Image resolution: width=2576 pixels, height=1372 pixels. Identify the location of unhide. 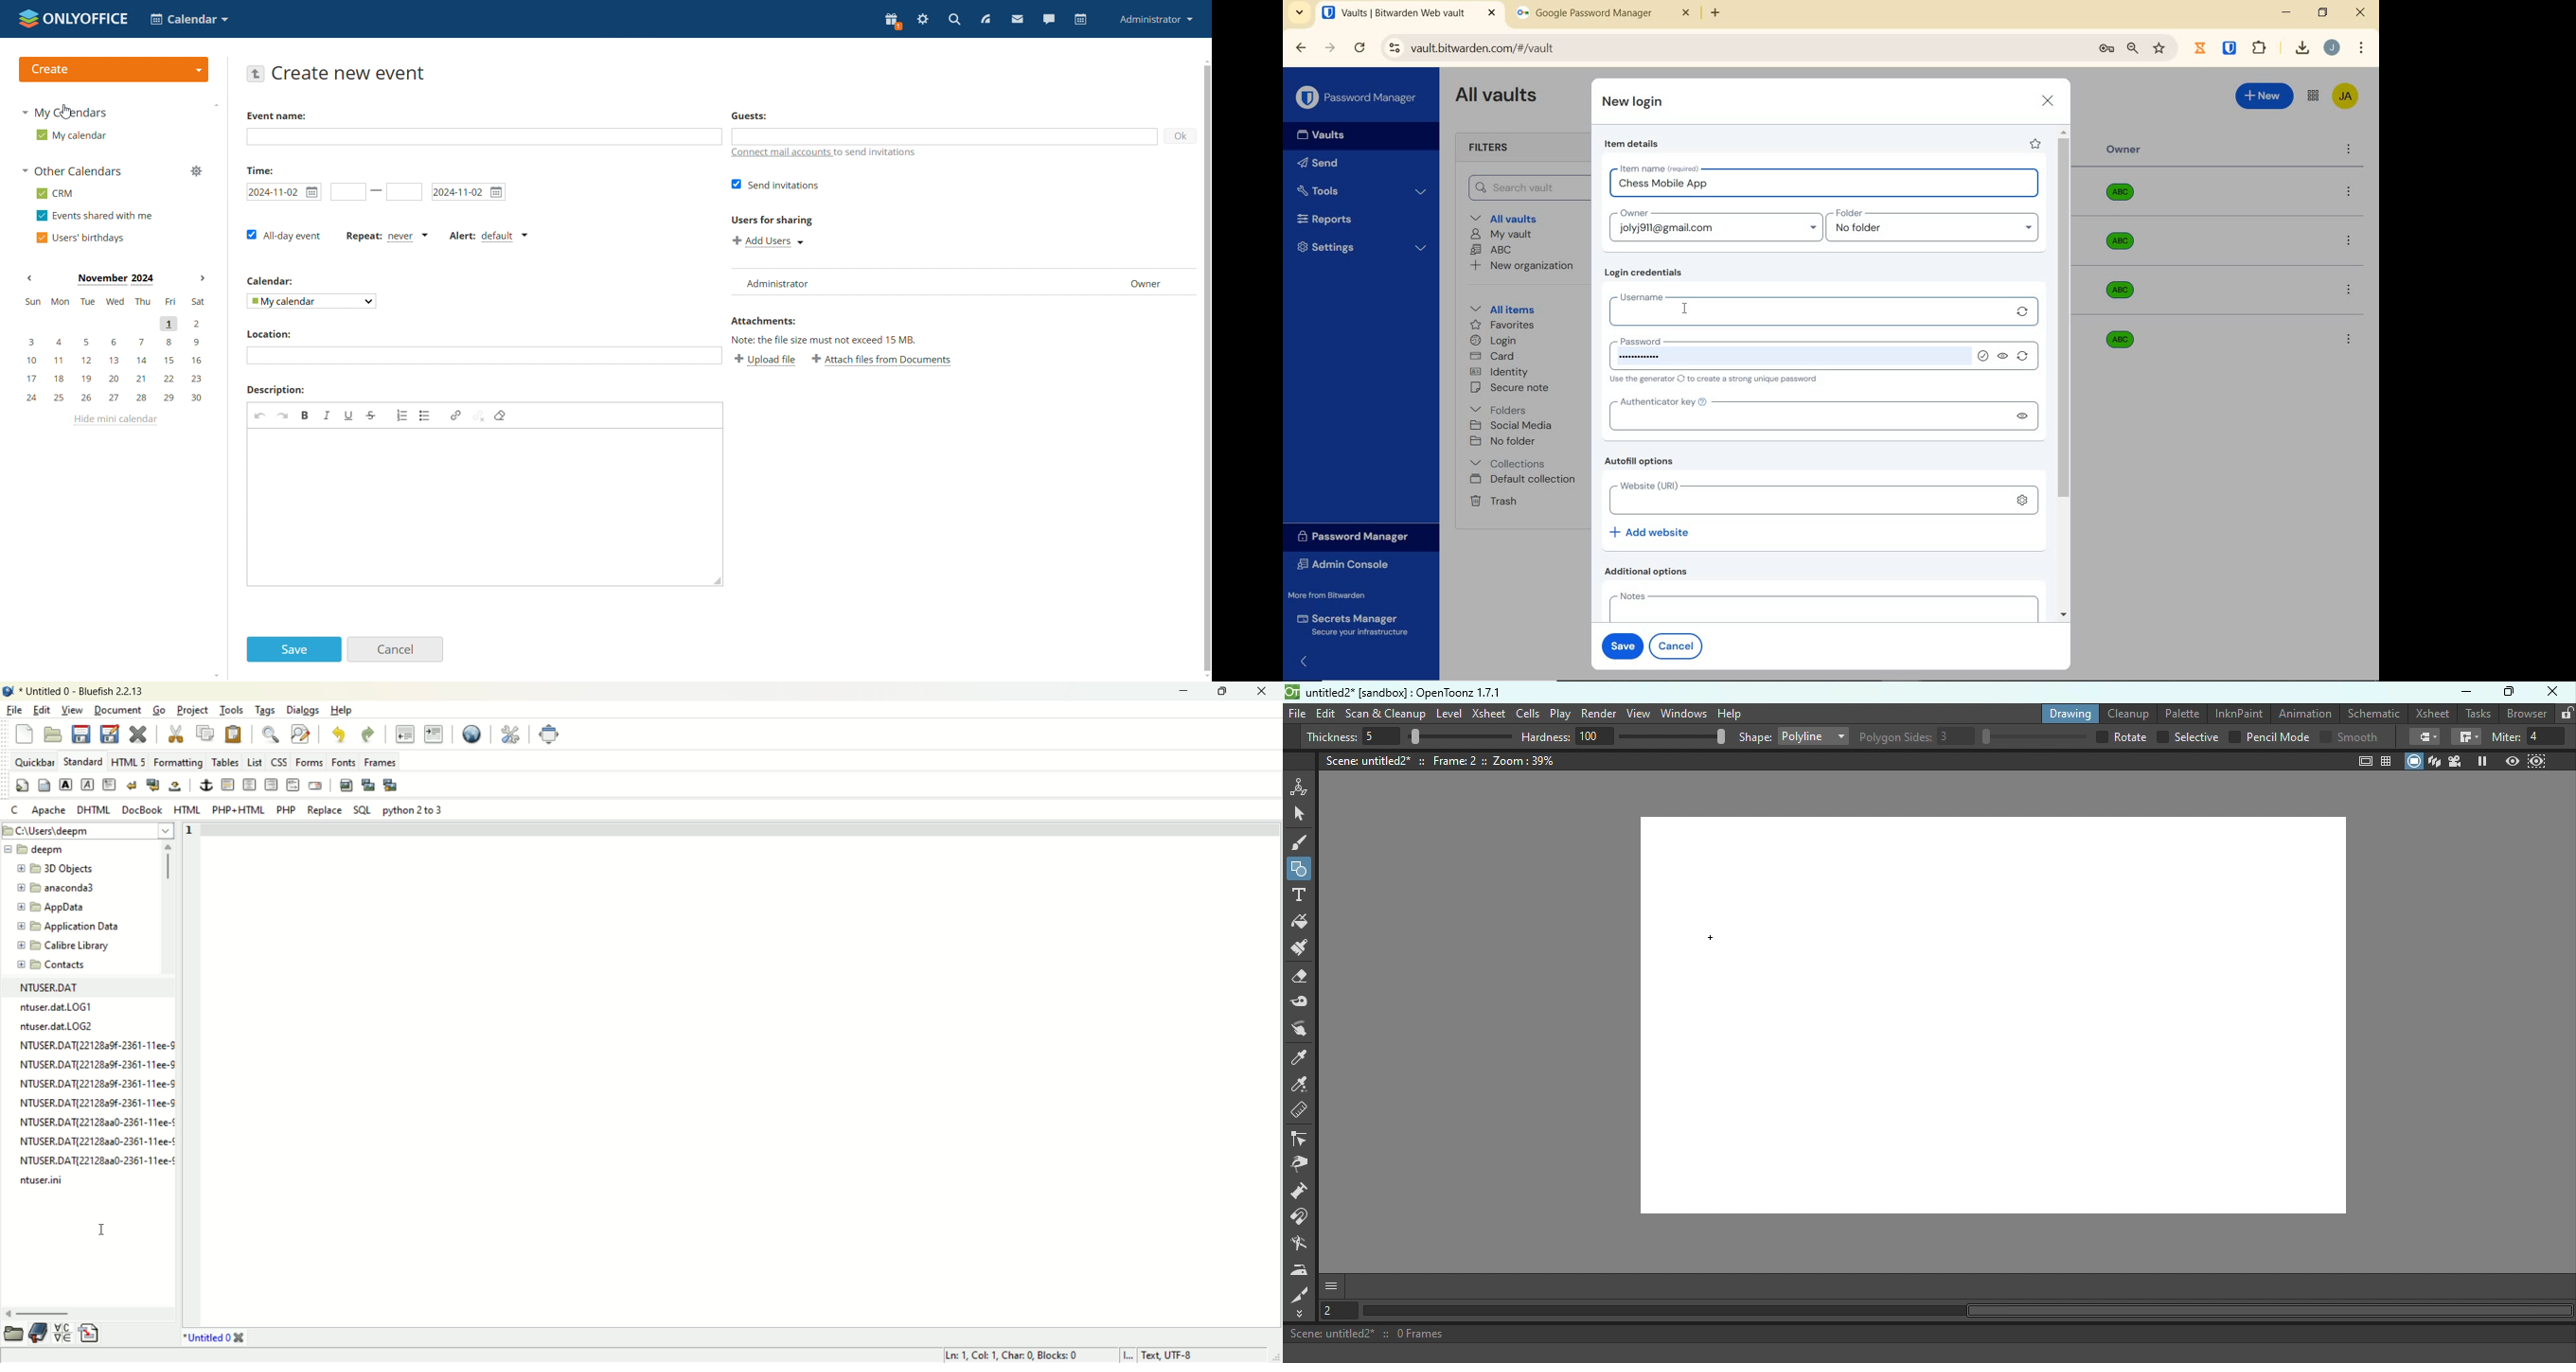
(2004, 357).